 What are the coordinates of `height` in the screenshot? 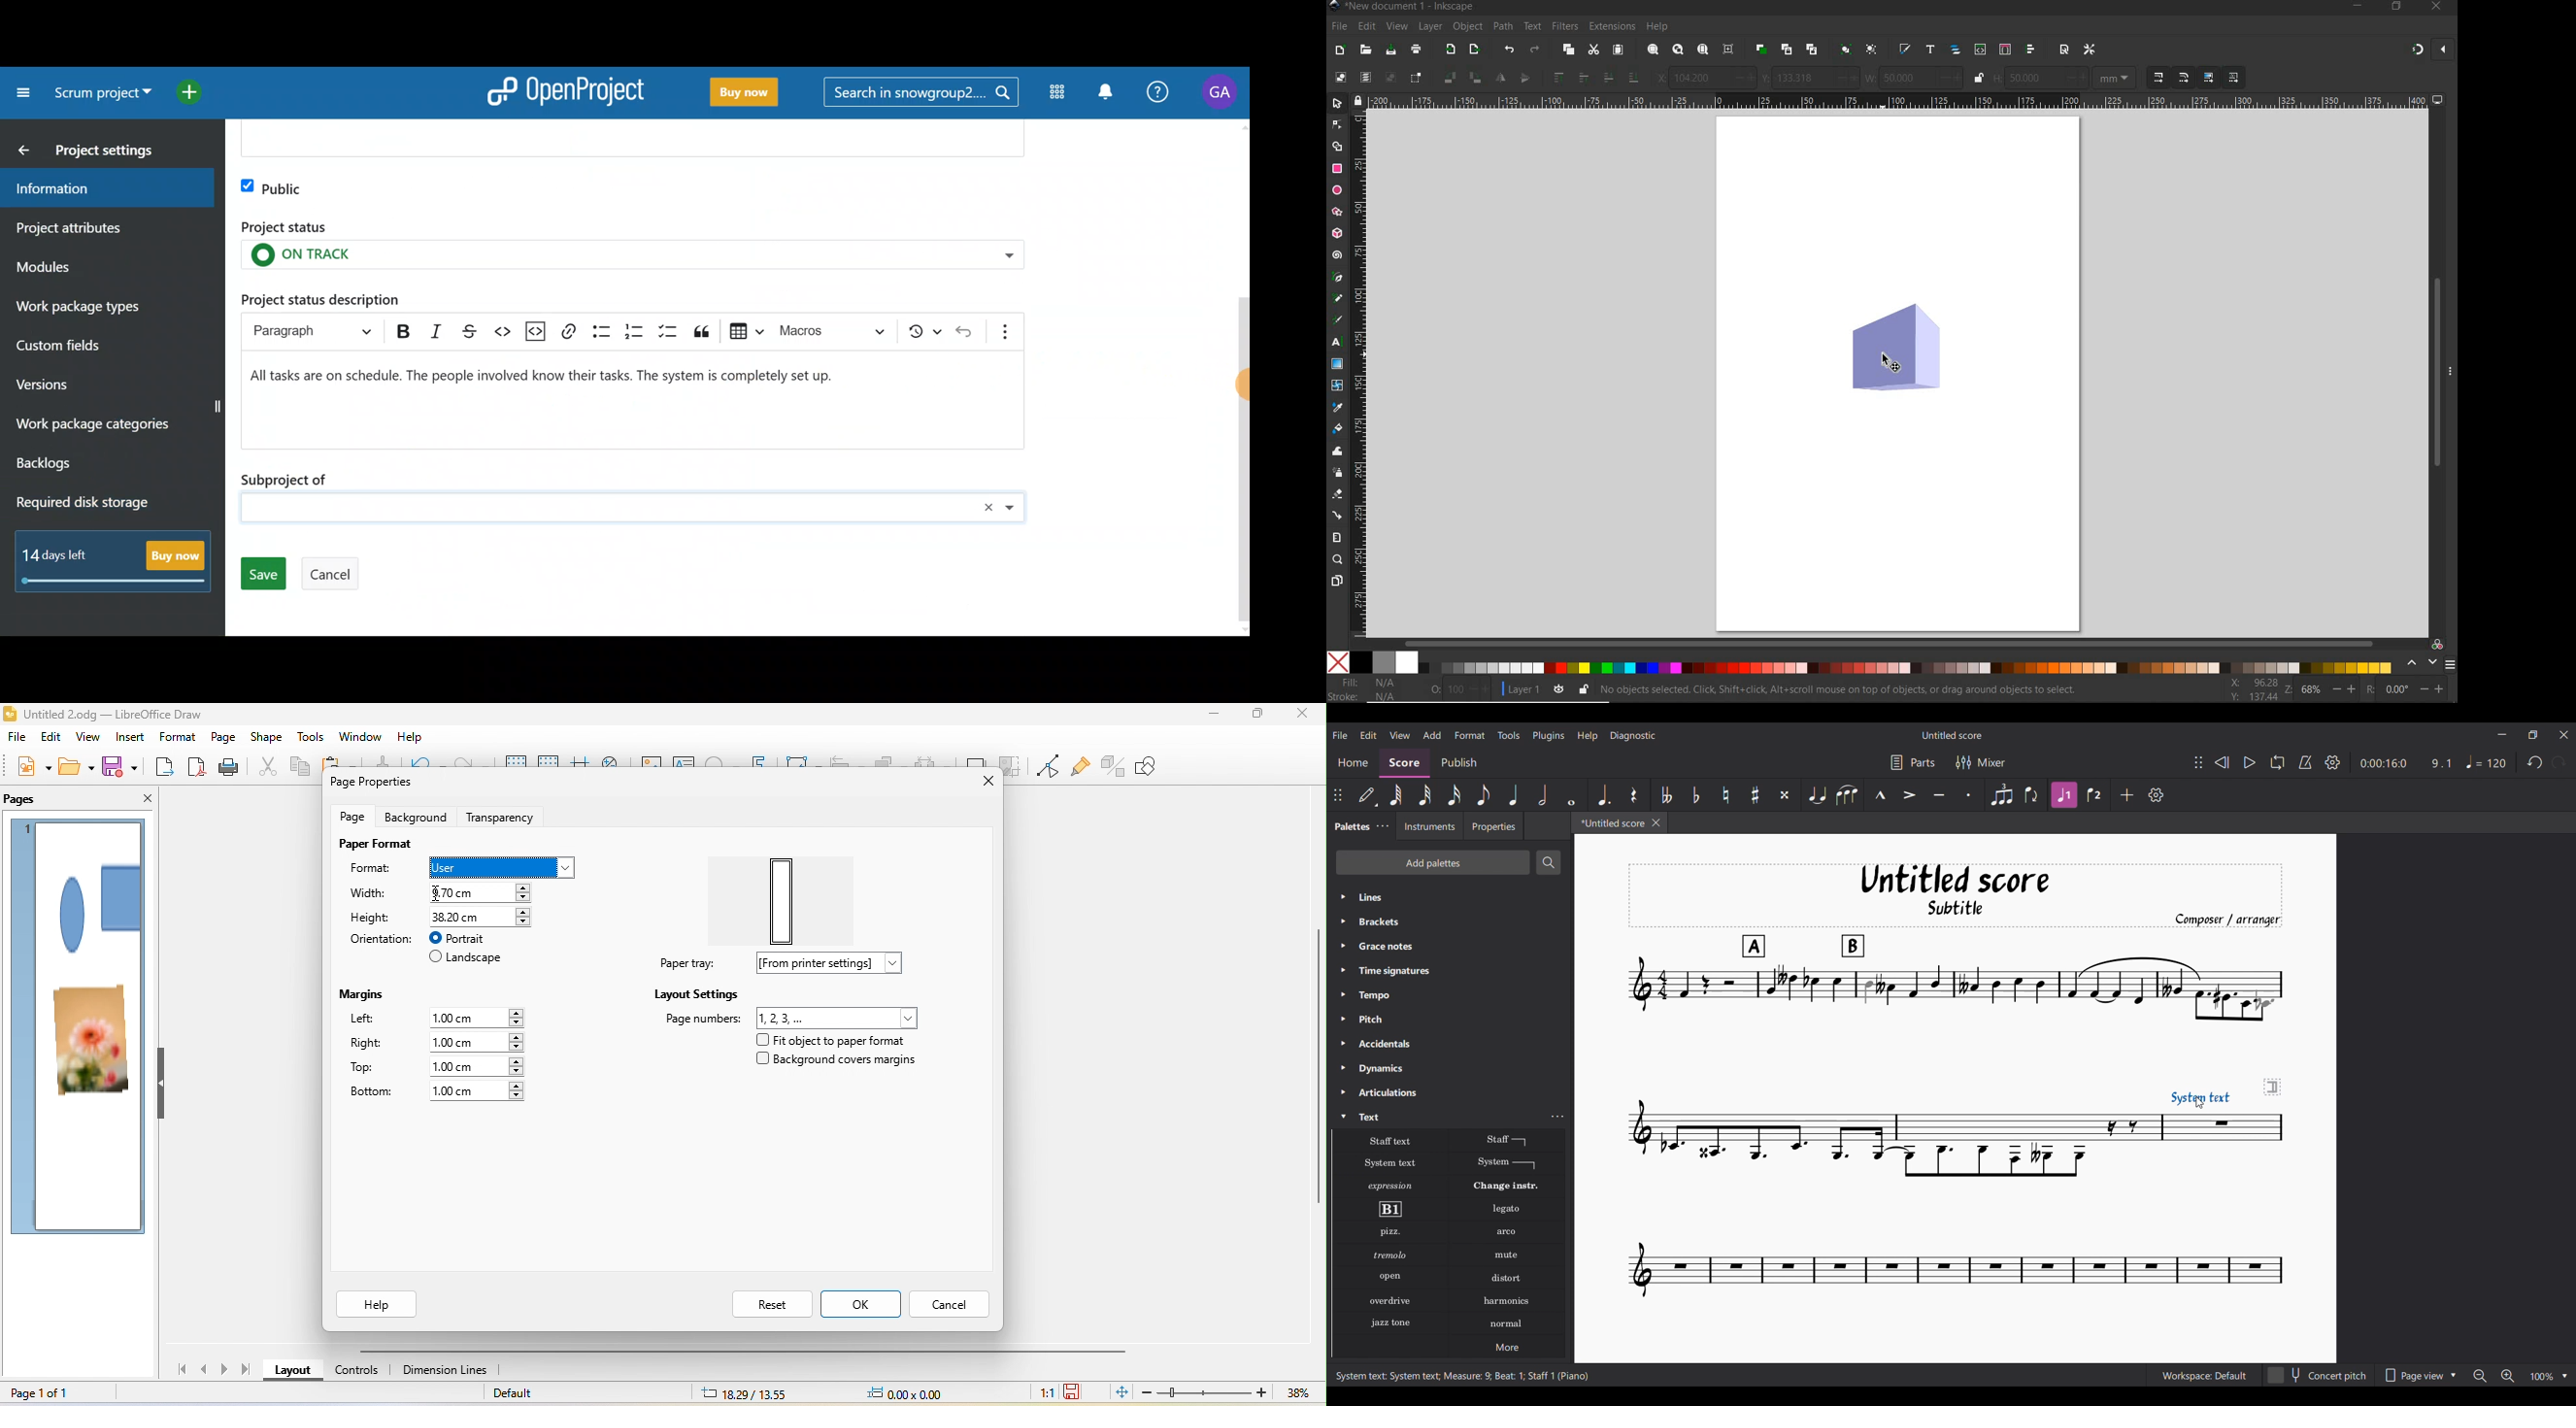 It's located at (377, 916).